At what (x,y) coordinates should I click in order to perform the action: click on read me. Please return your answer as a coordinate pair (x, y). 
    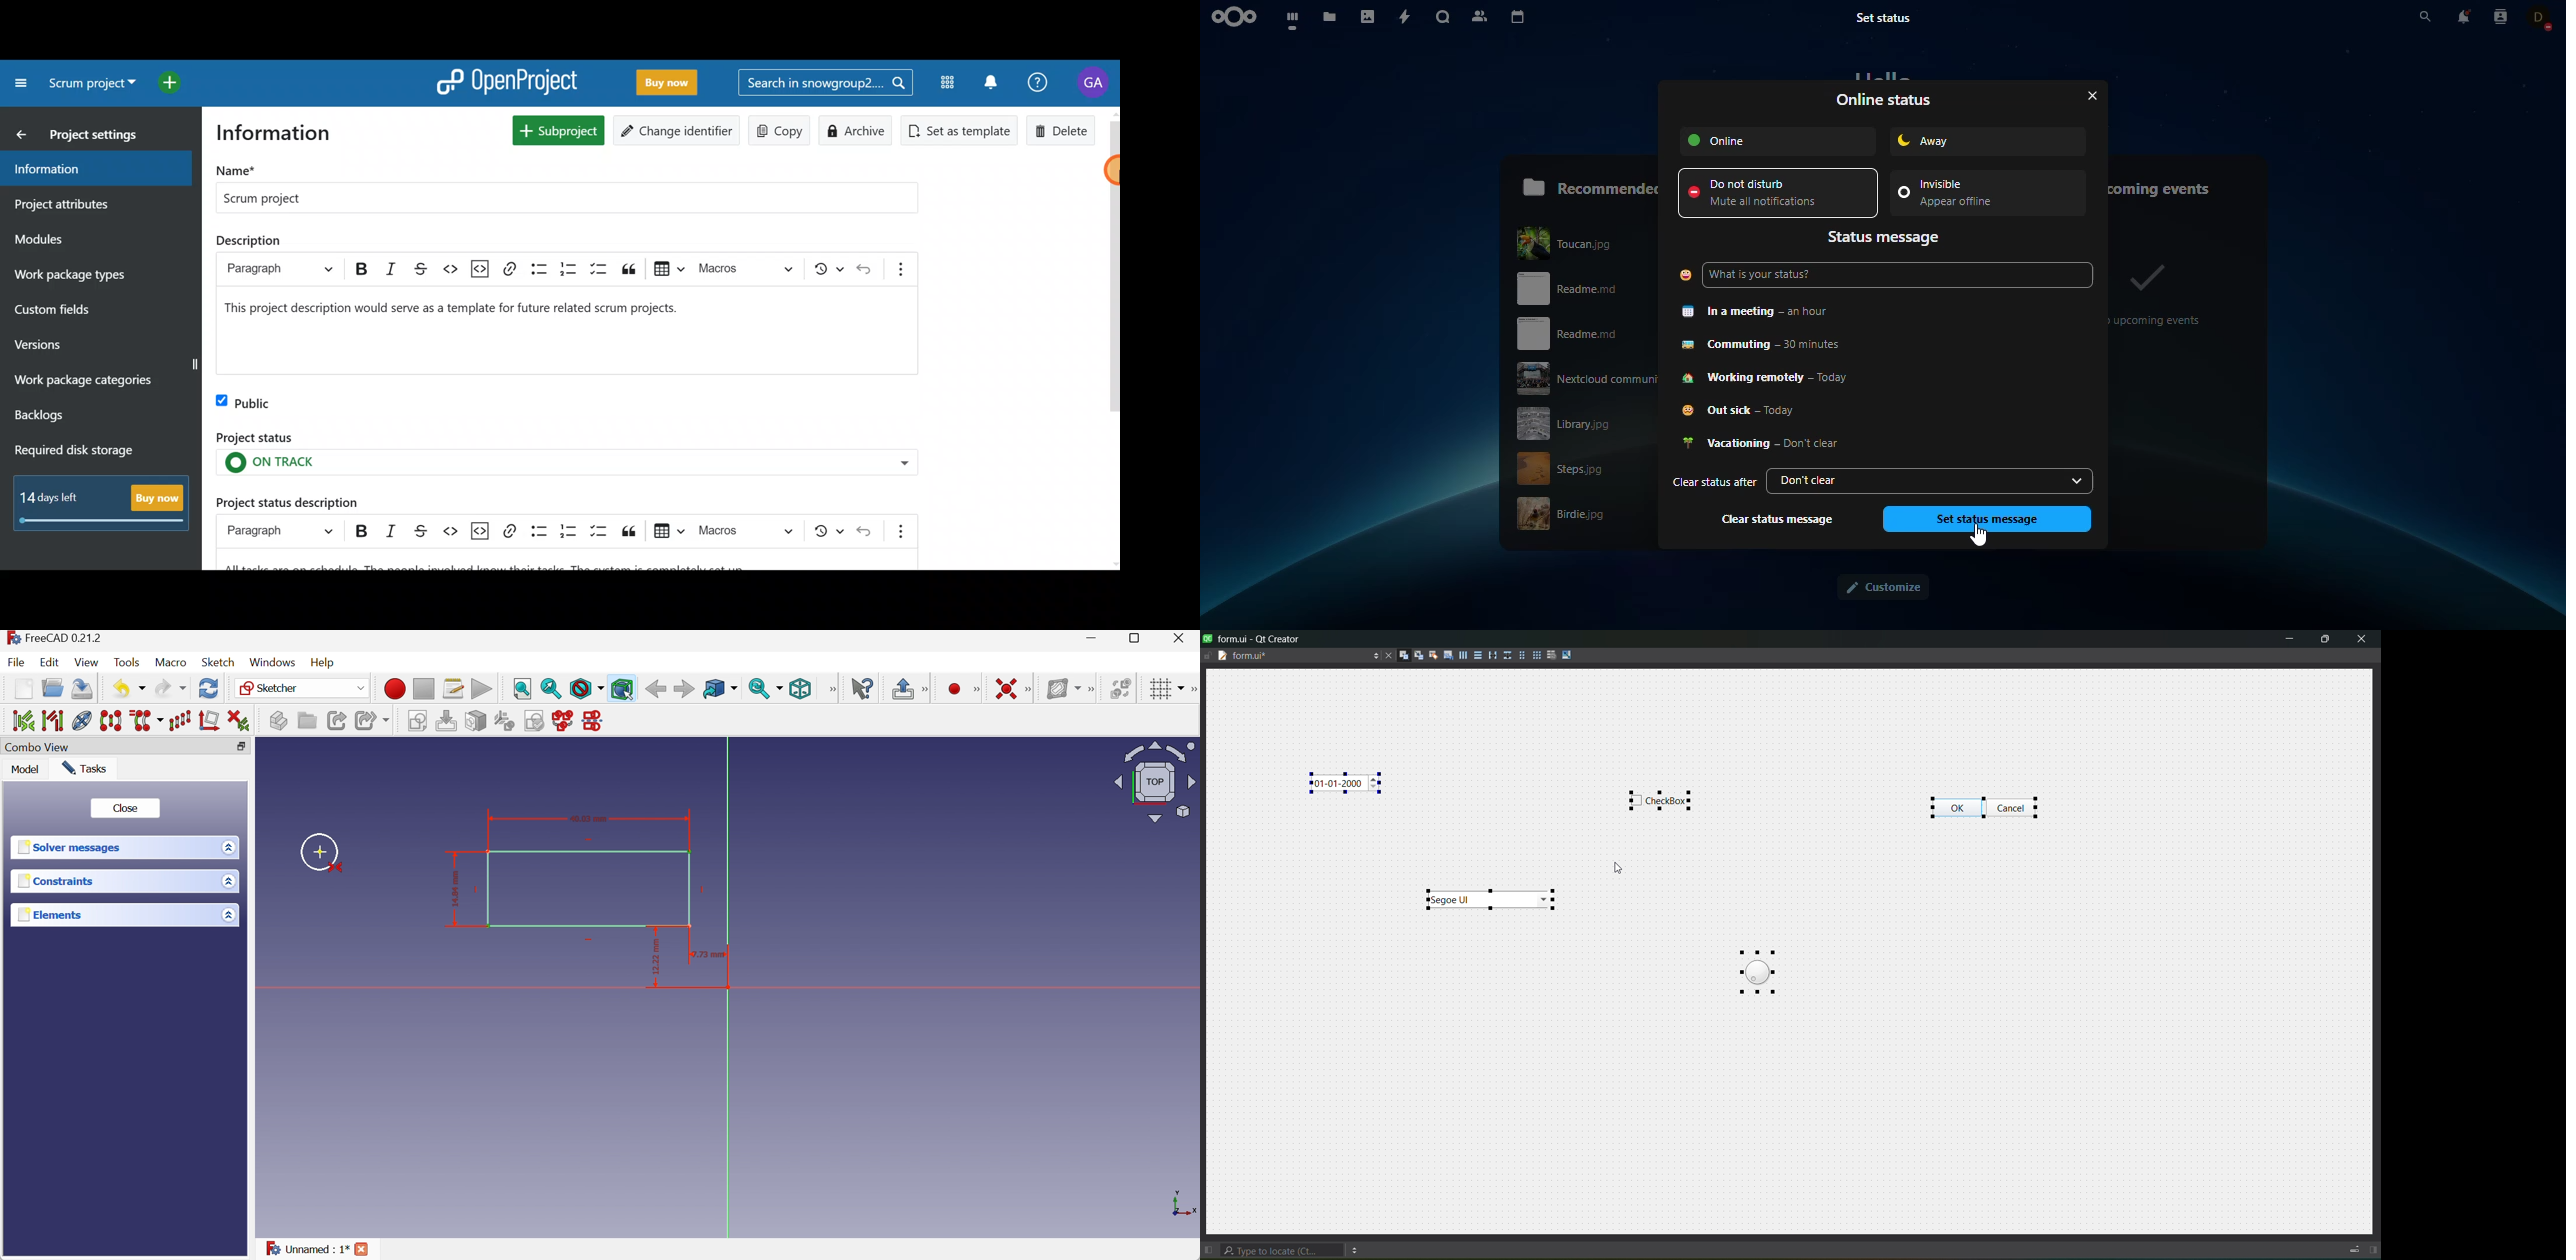
    Looking at the image, I should click on (1588, 289).